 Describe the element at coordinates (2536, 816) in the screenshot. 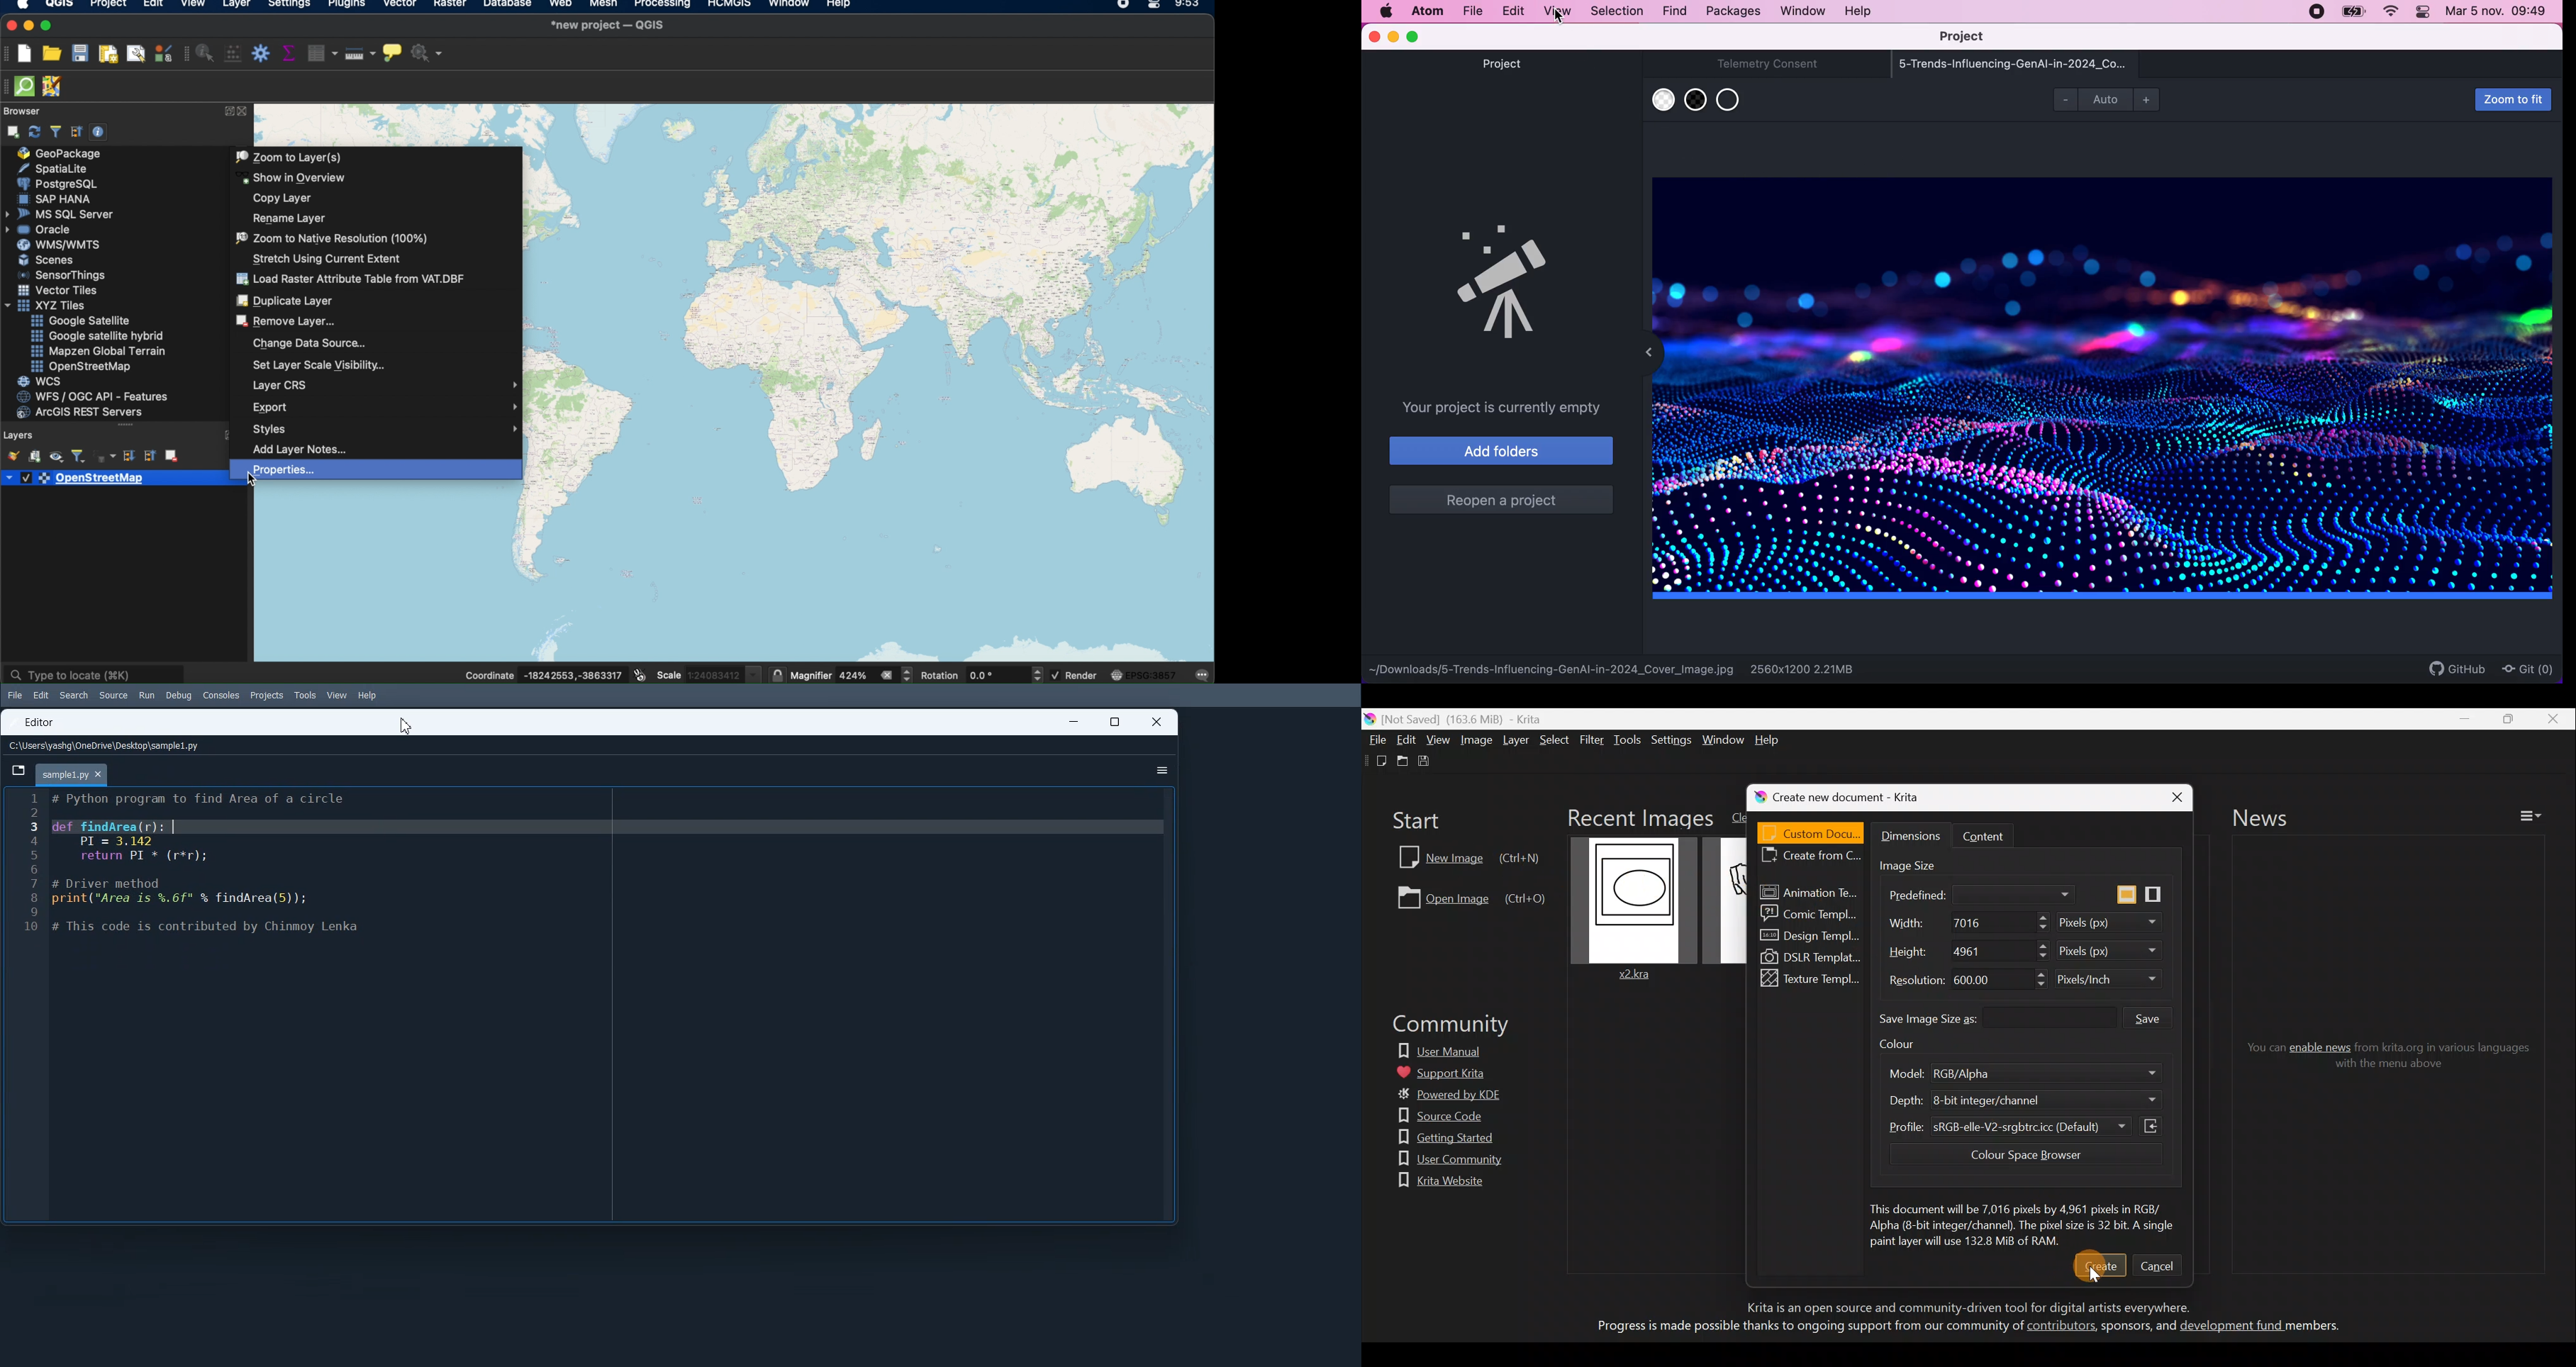

I see `News options` at that location.